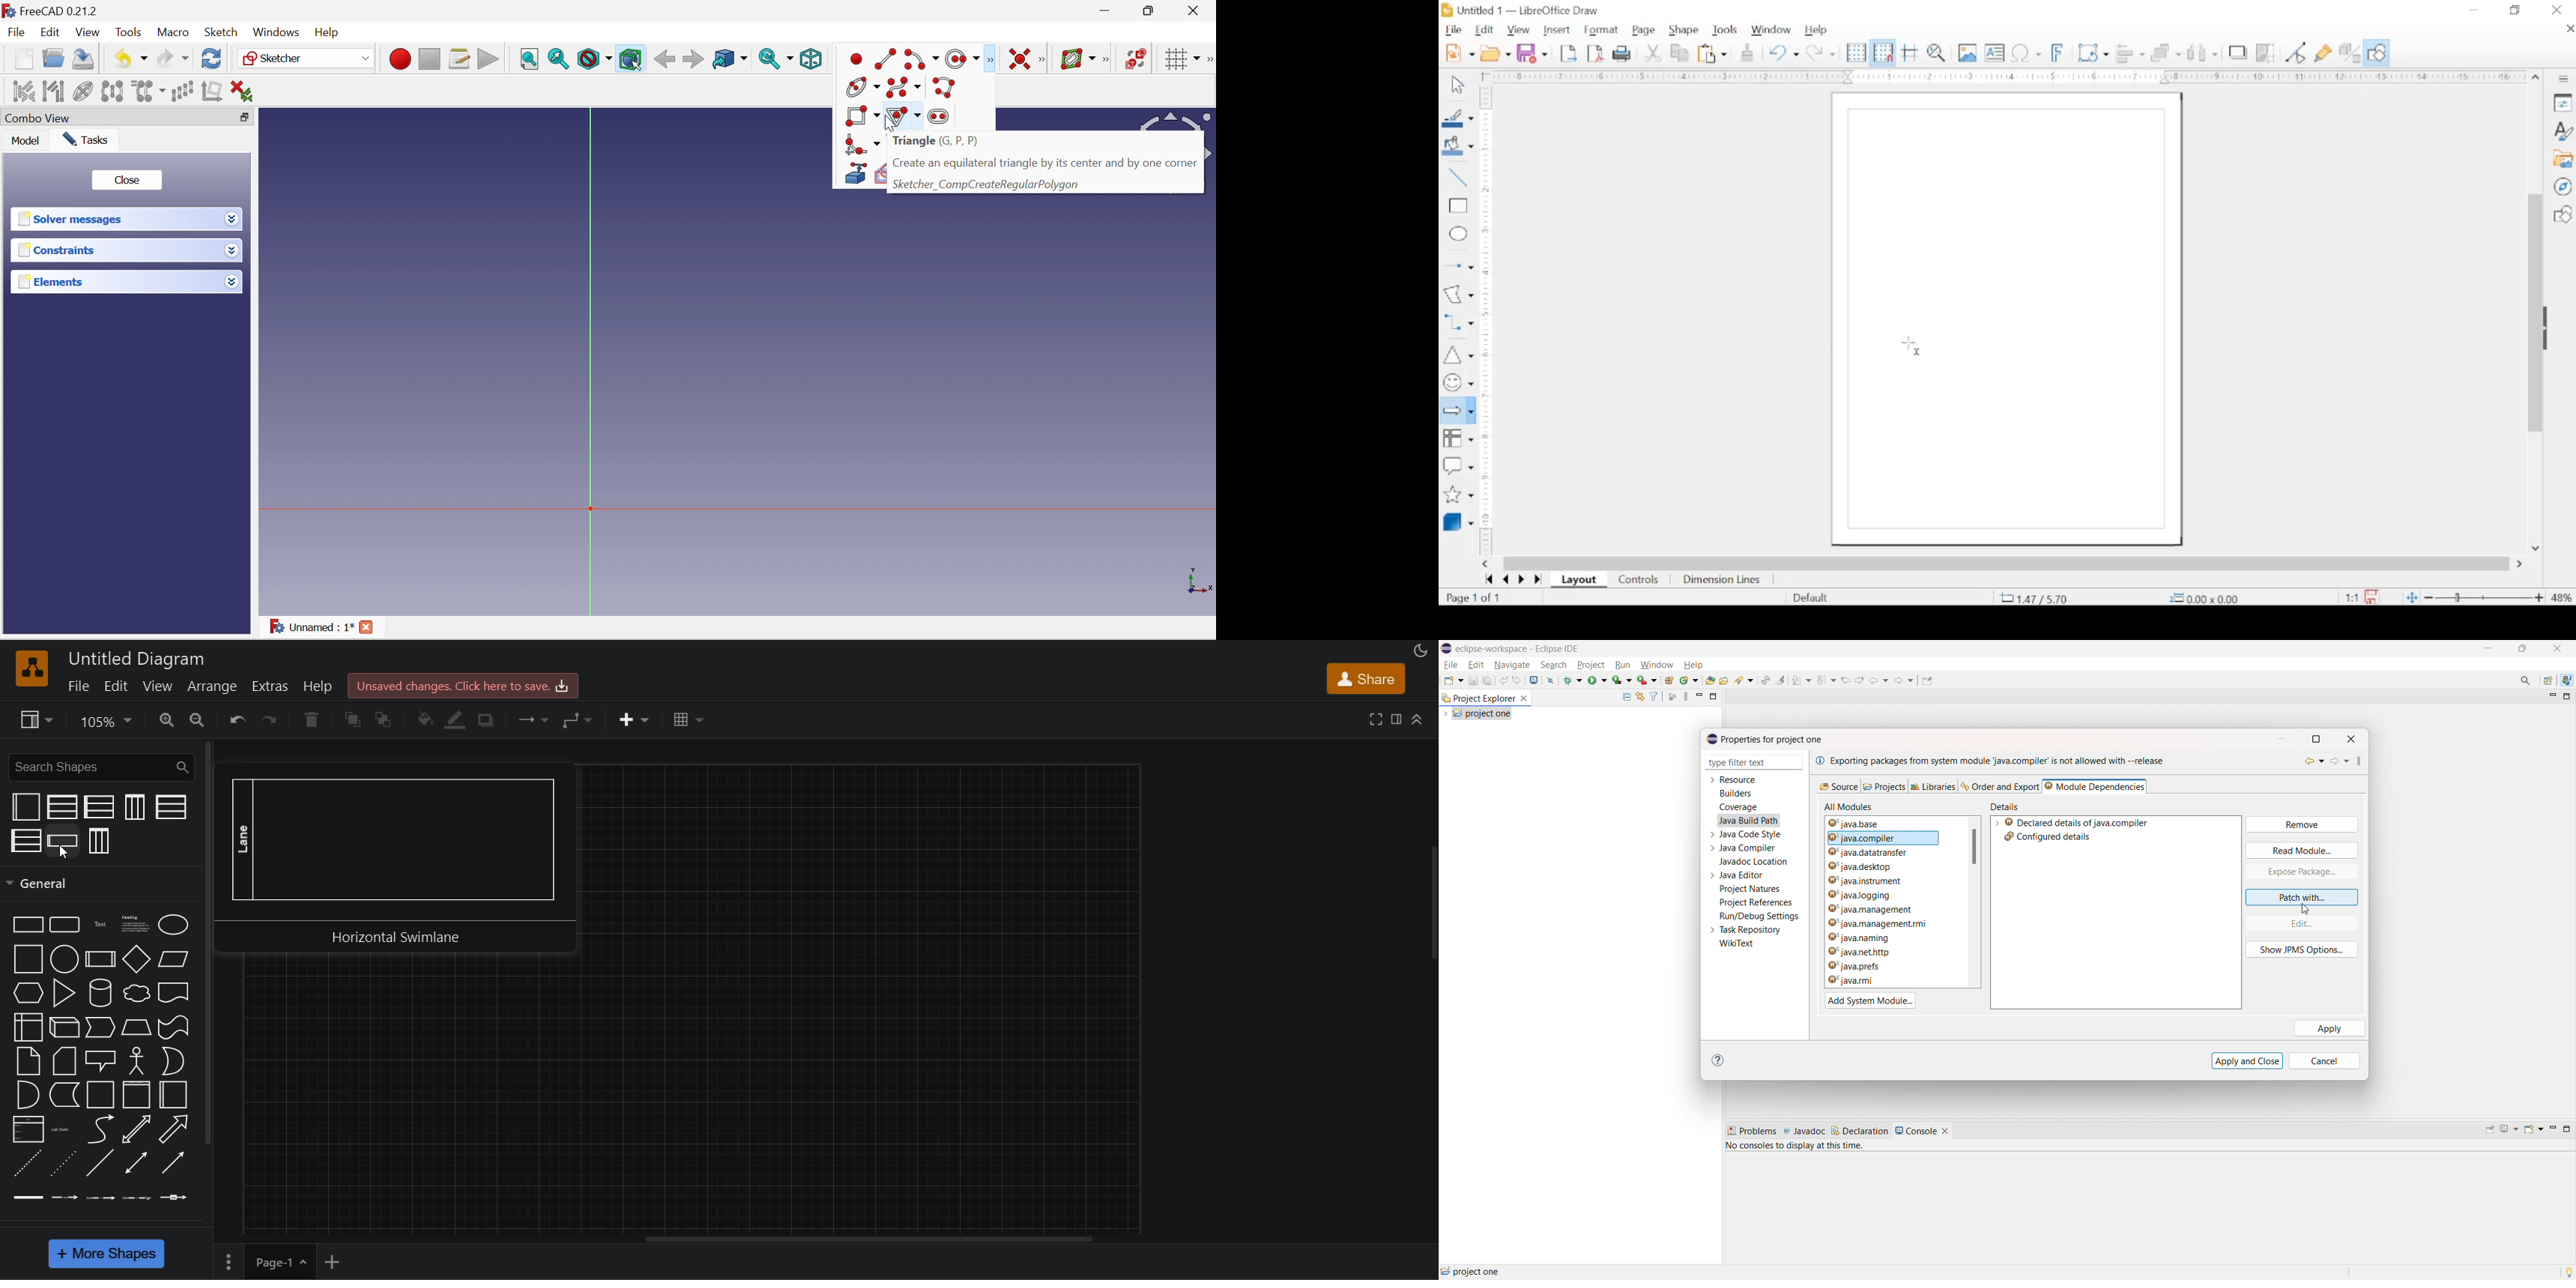 The height and width of the screenshot is (1288, 2576). What do you see at coordinates (25, 1163) in the screenshot?
I see `dashed line` at bounding box center [25, 1163].